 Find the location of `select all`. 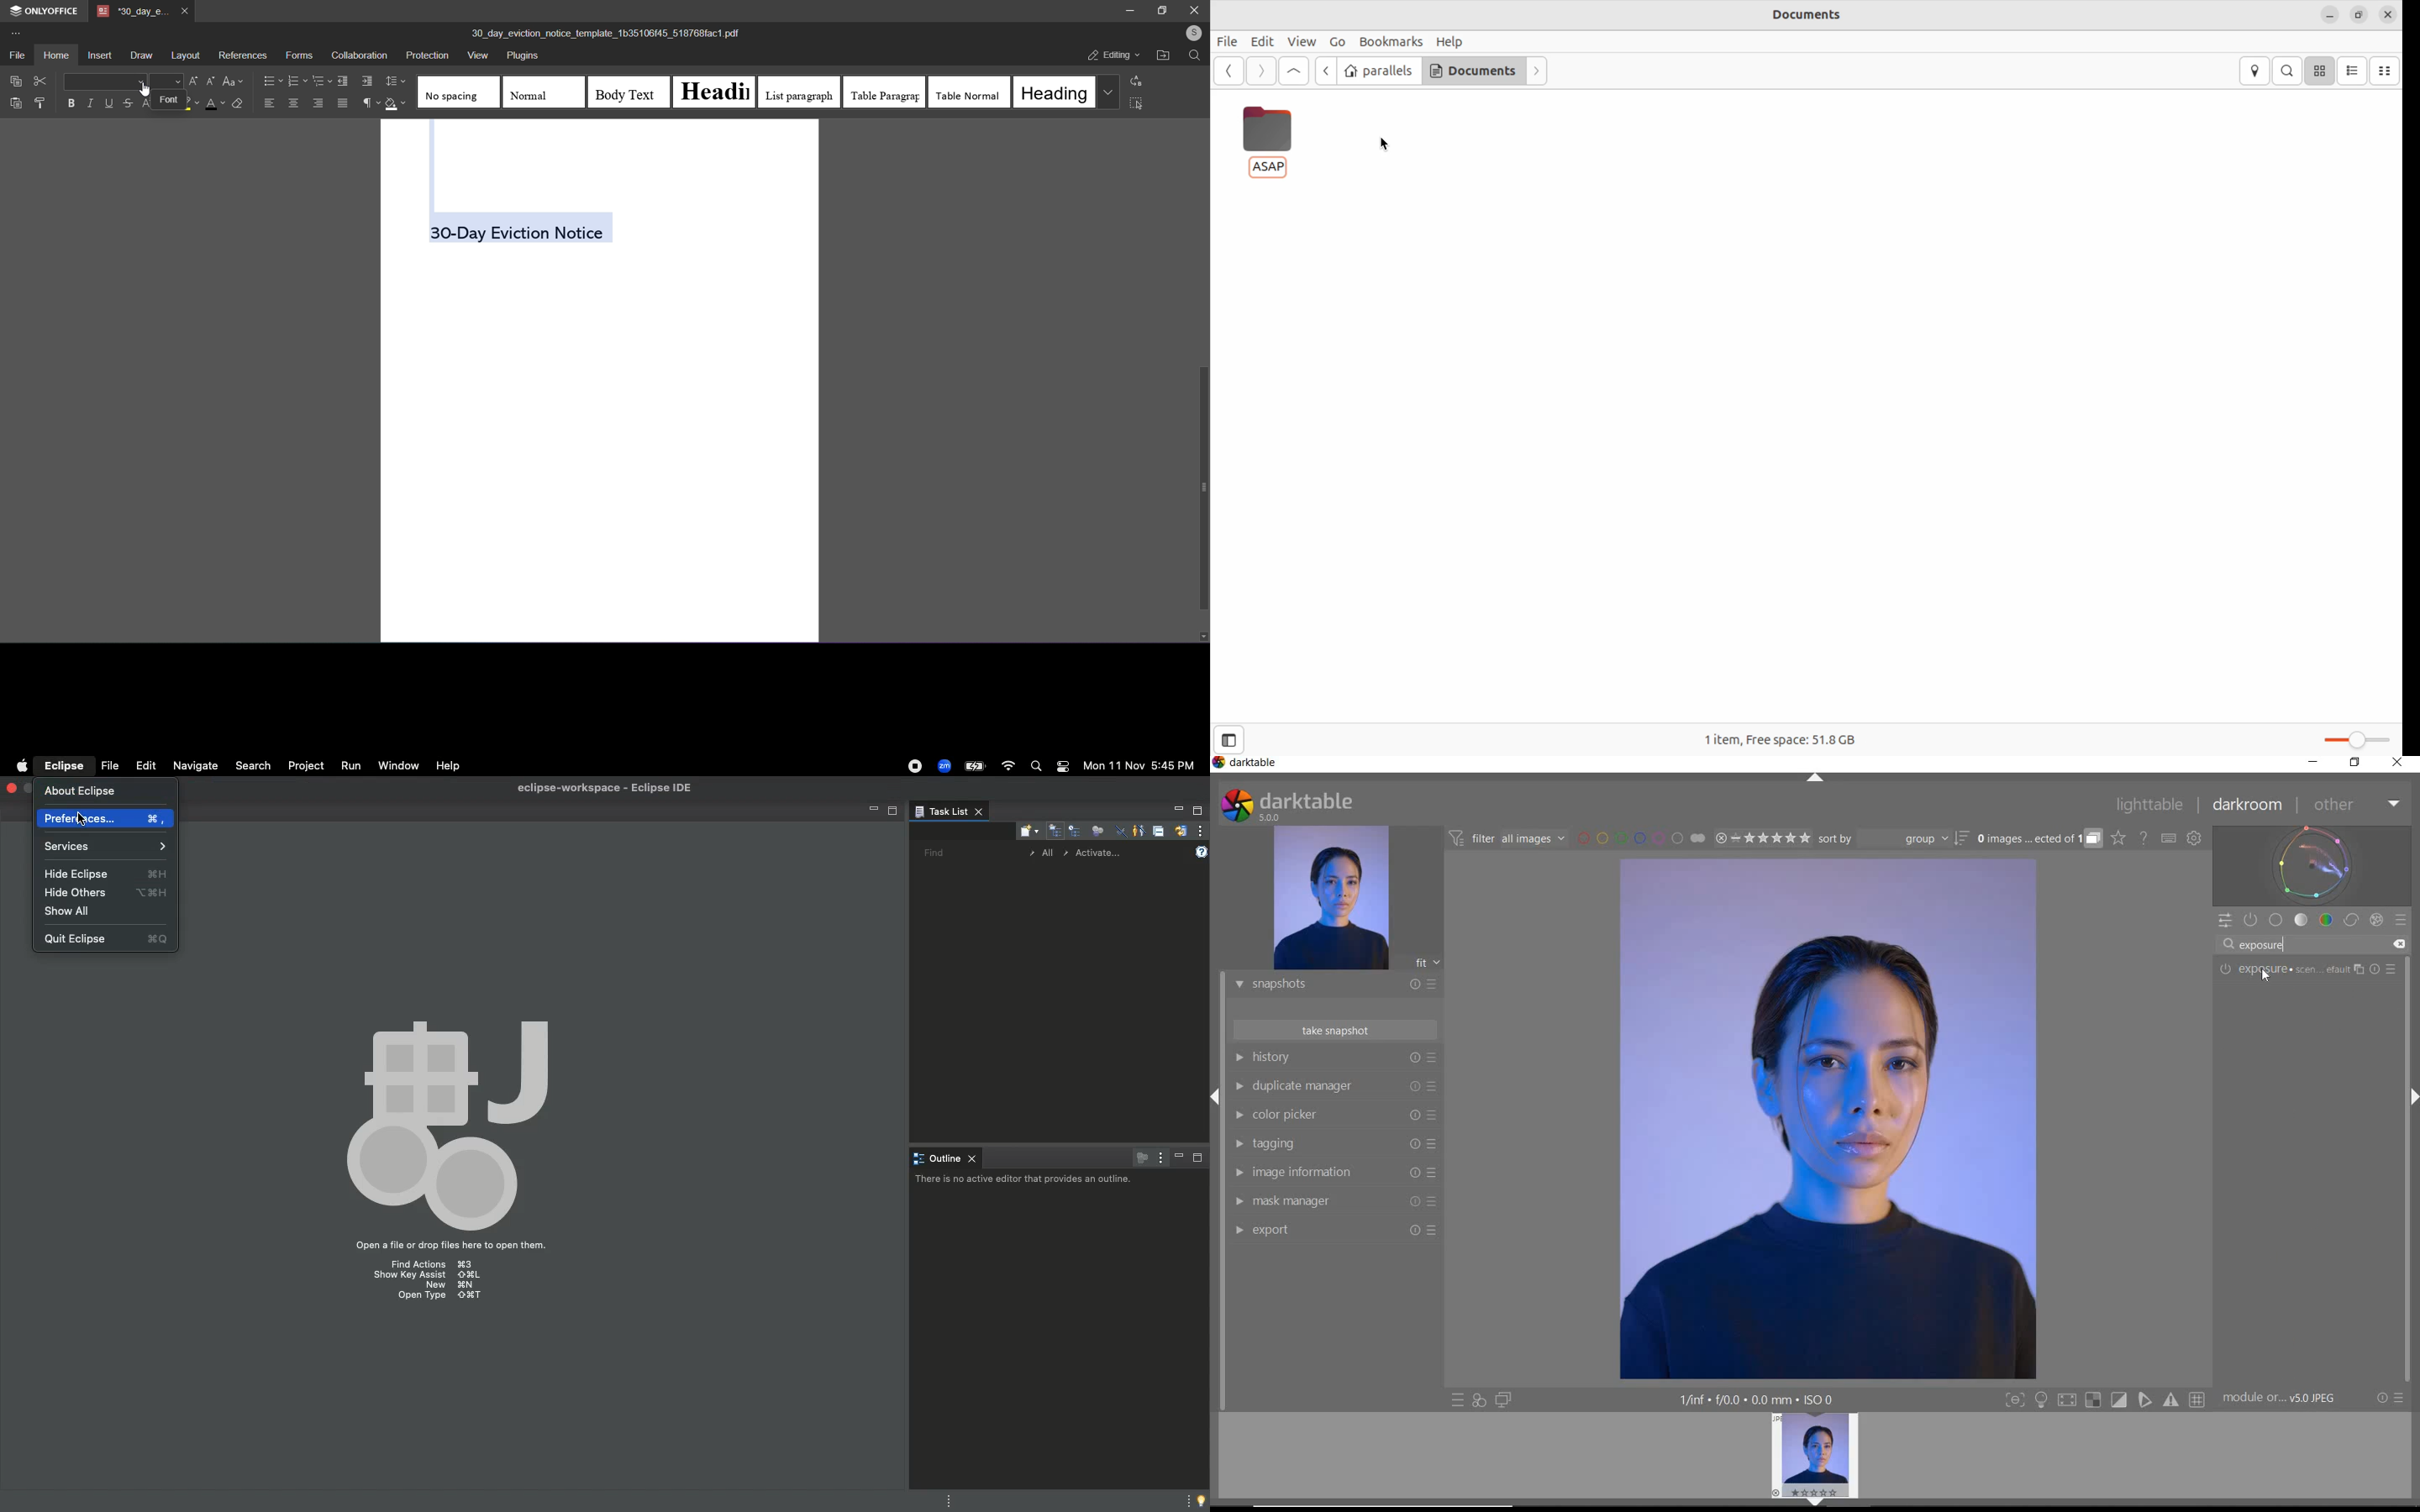

select all is located at coordinates (1136, 105).